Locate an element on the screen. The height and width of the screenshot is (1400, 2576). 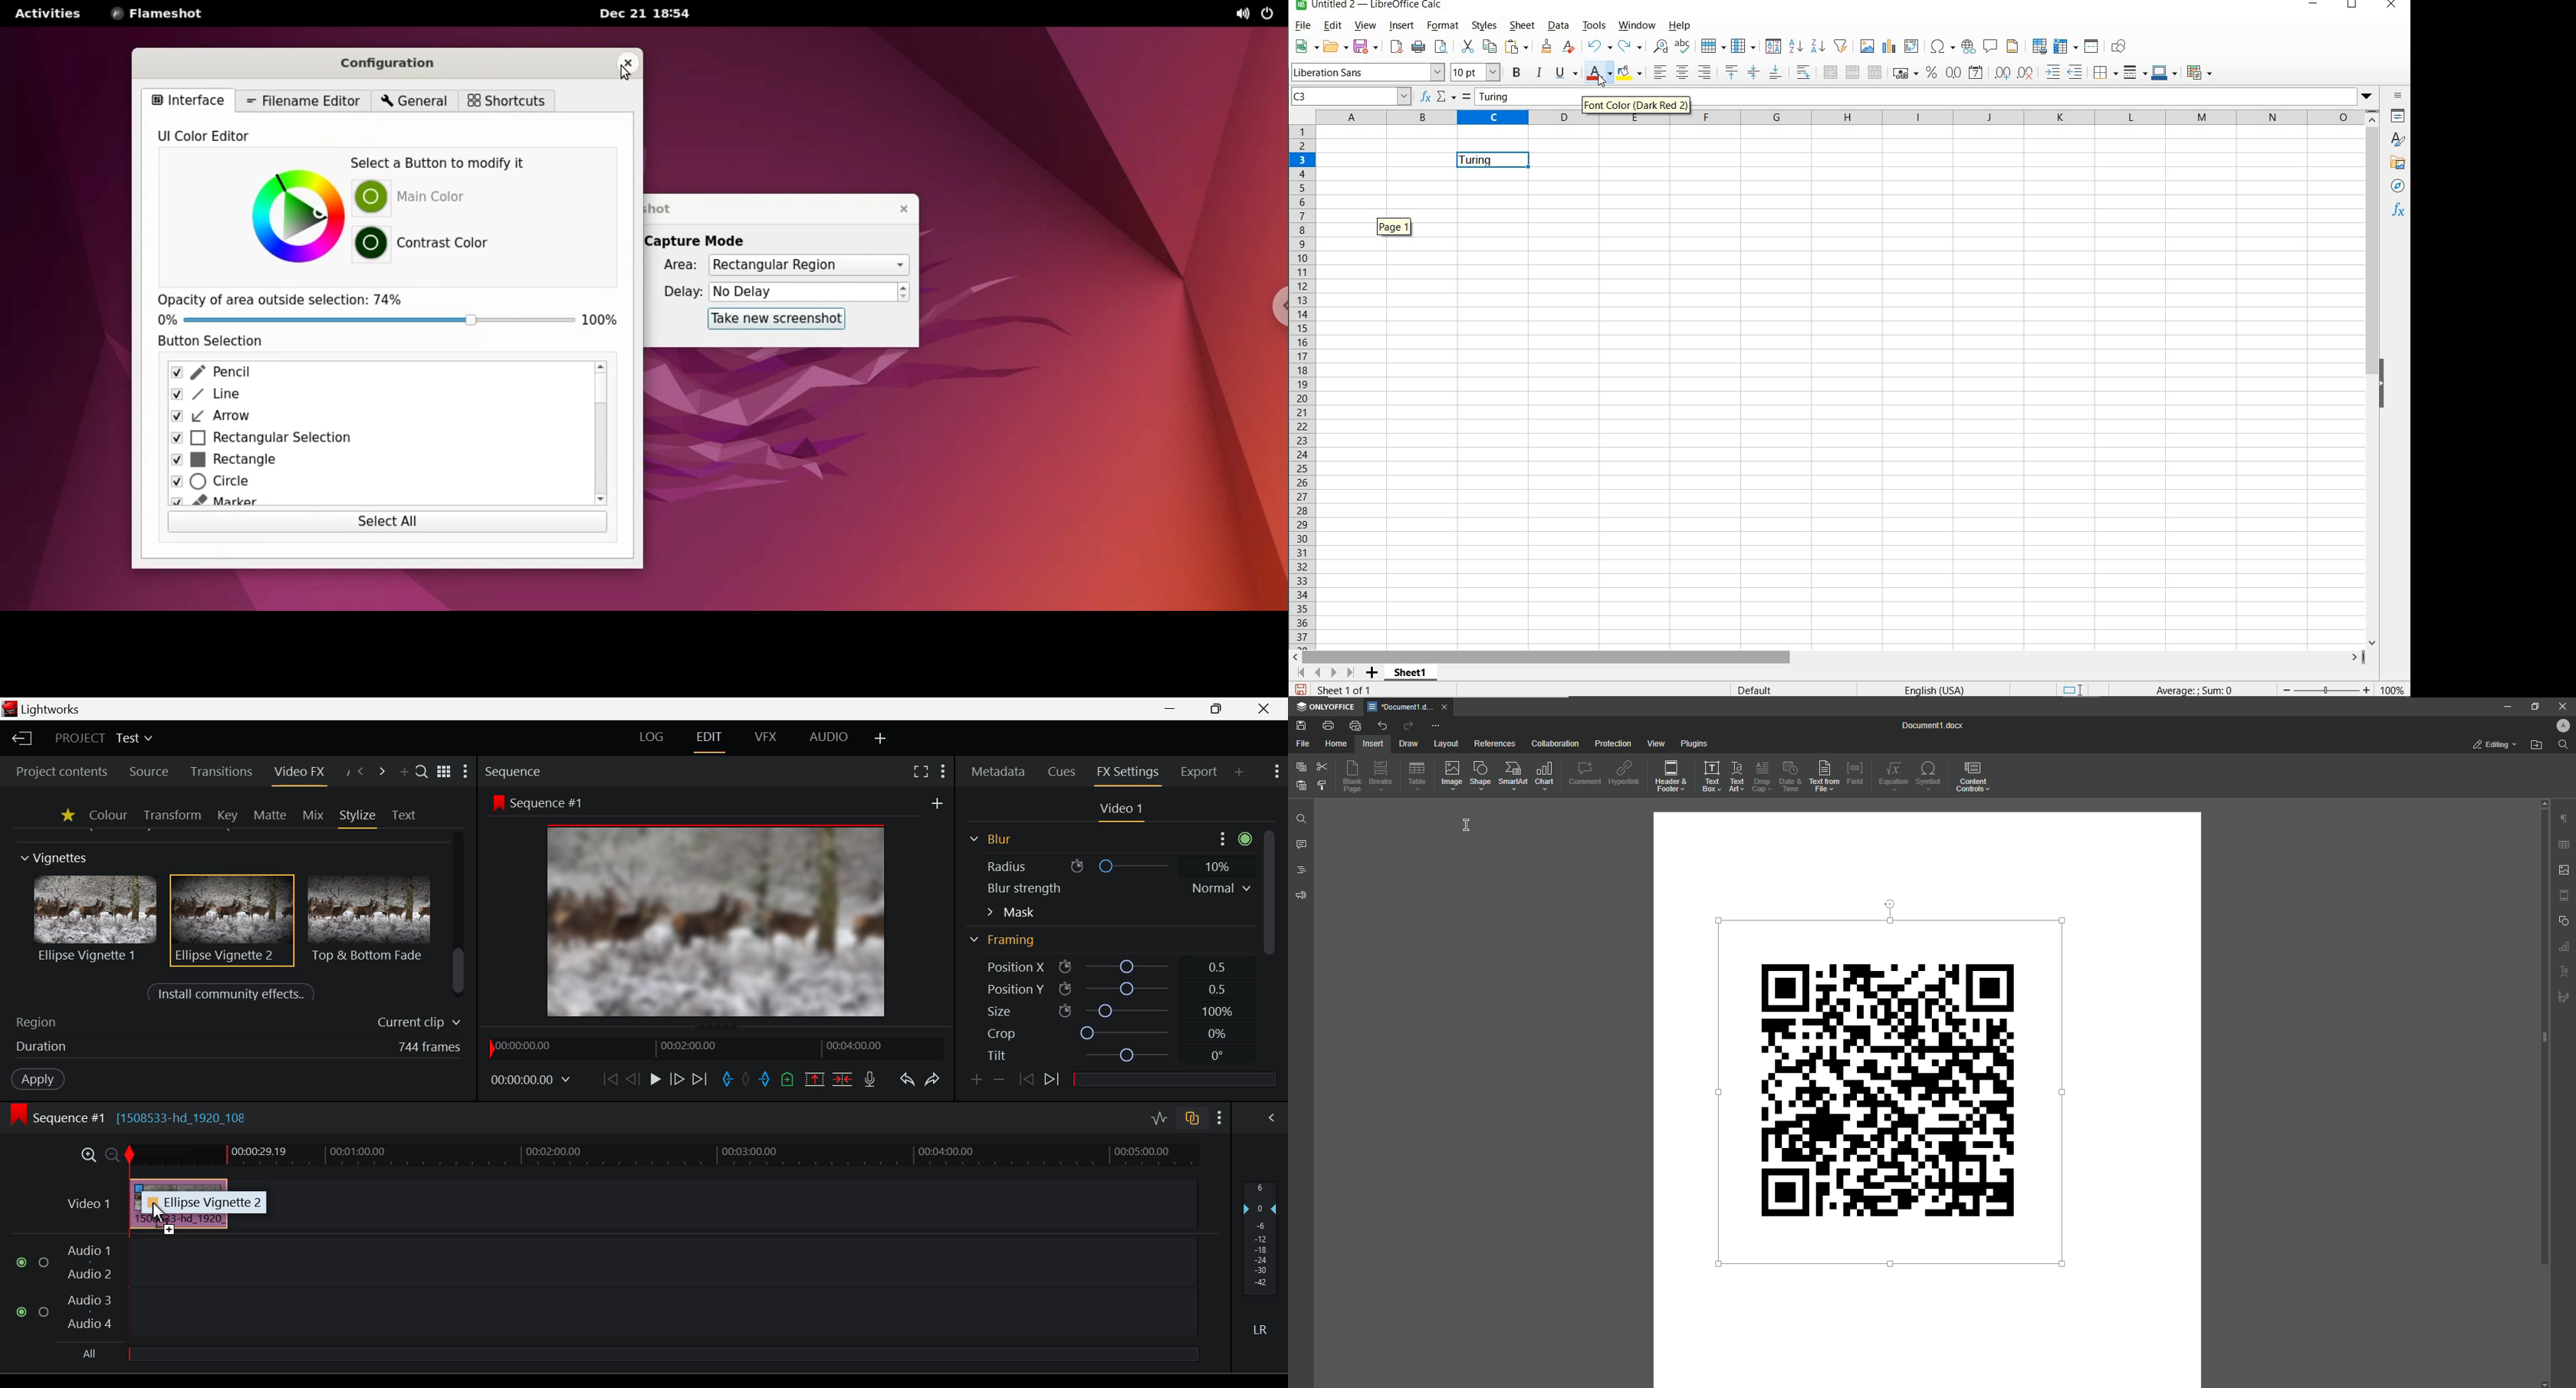
INSERT OR EDIT PIVOT TABLE is located at coordinates (1912, 46).